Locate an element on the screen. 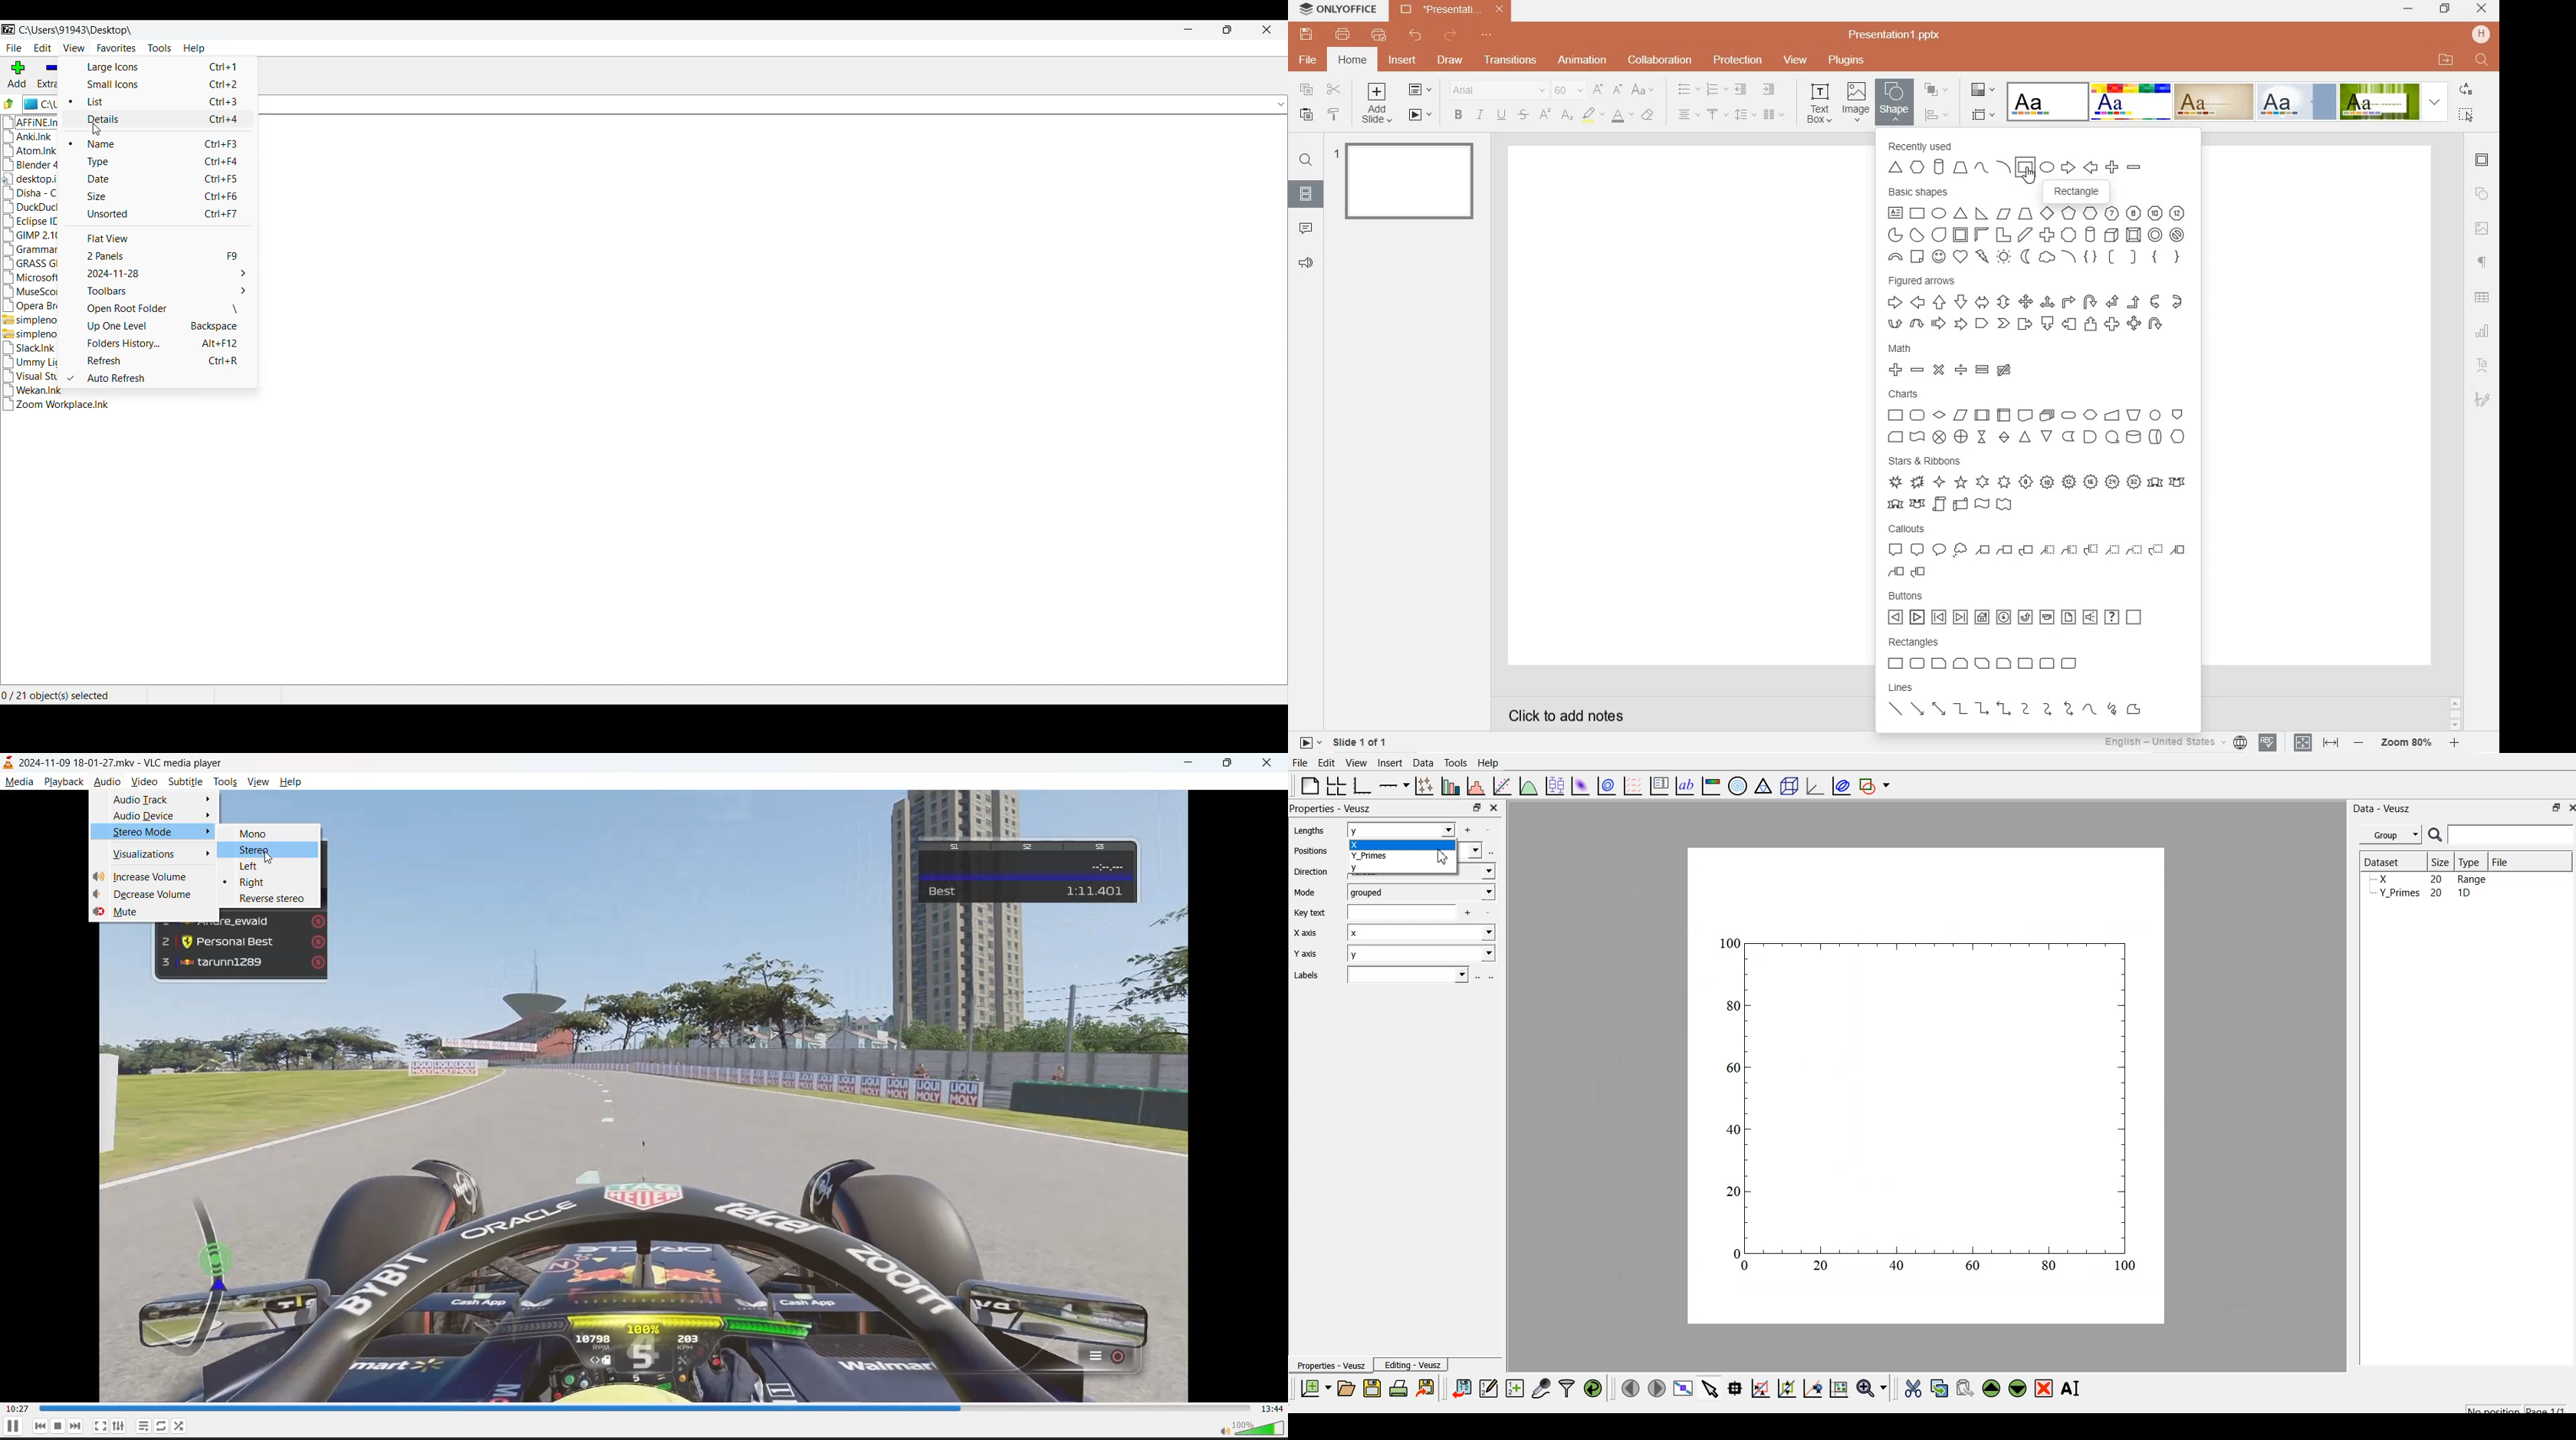  preview is located at coordinates (127, 960).